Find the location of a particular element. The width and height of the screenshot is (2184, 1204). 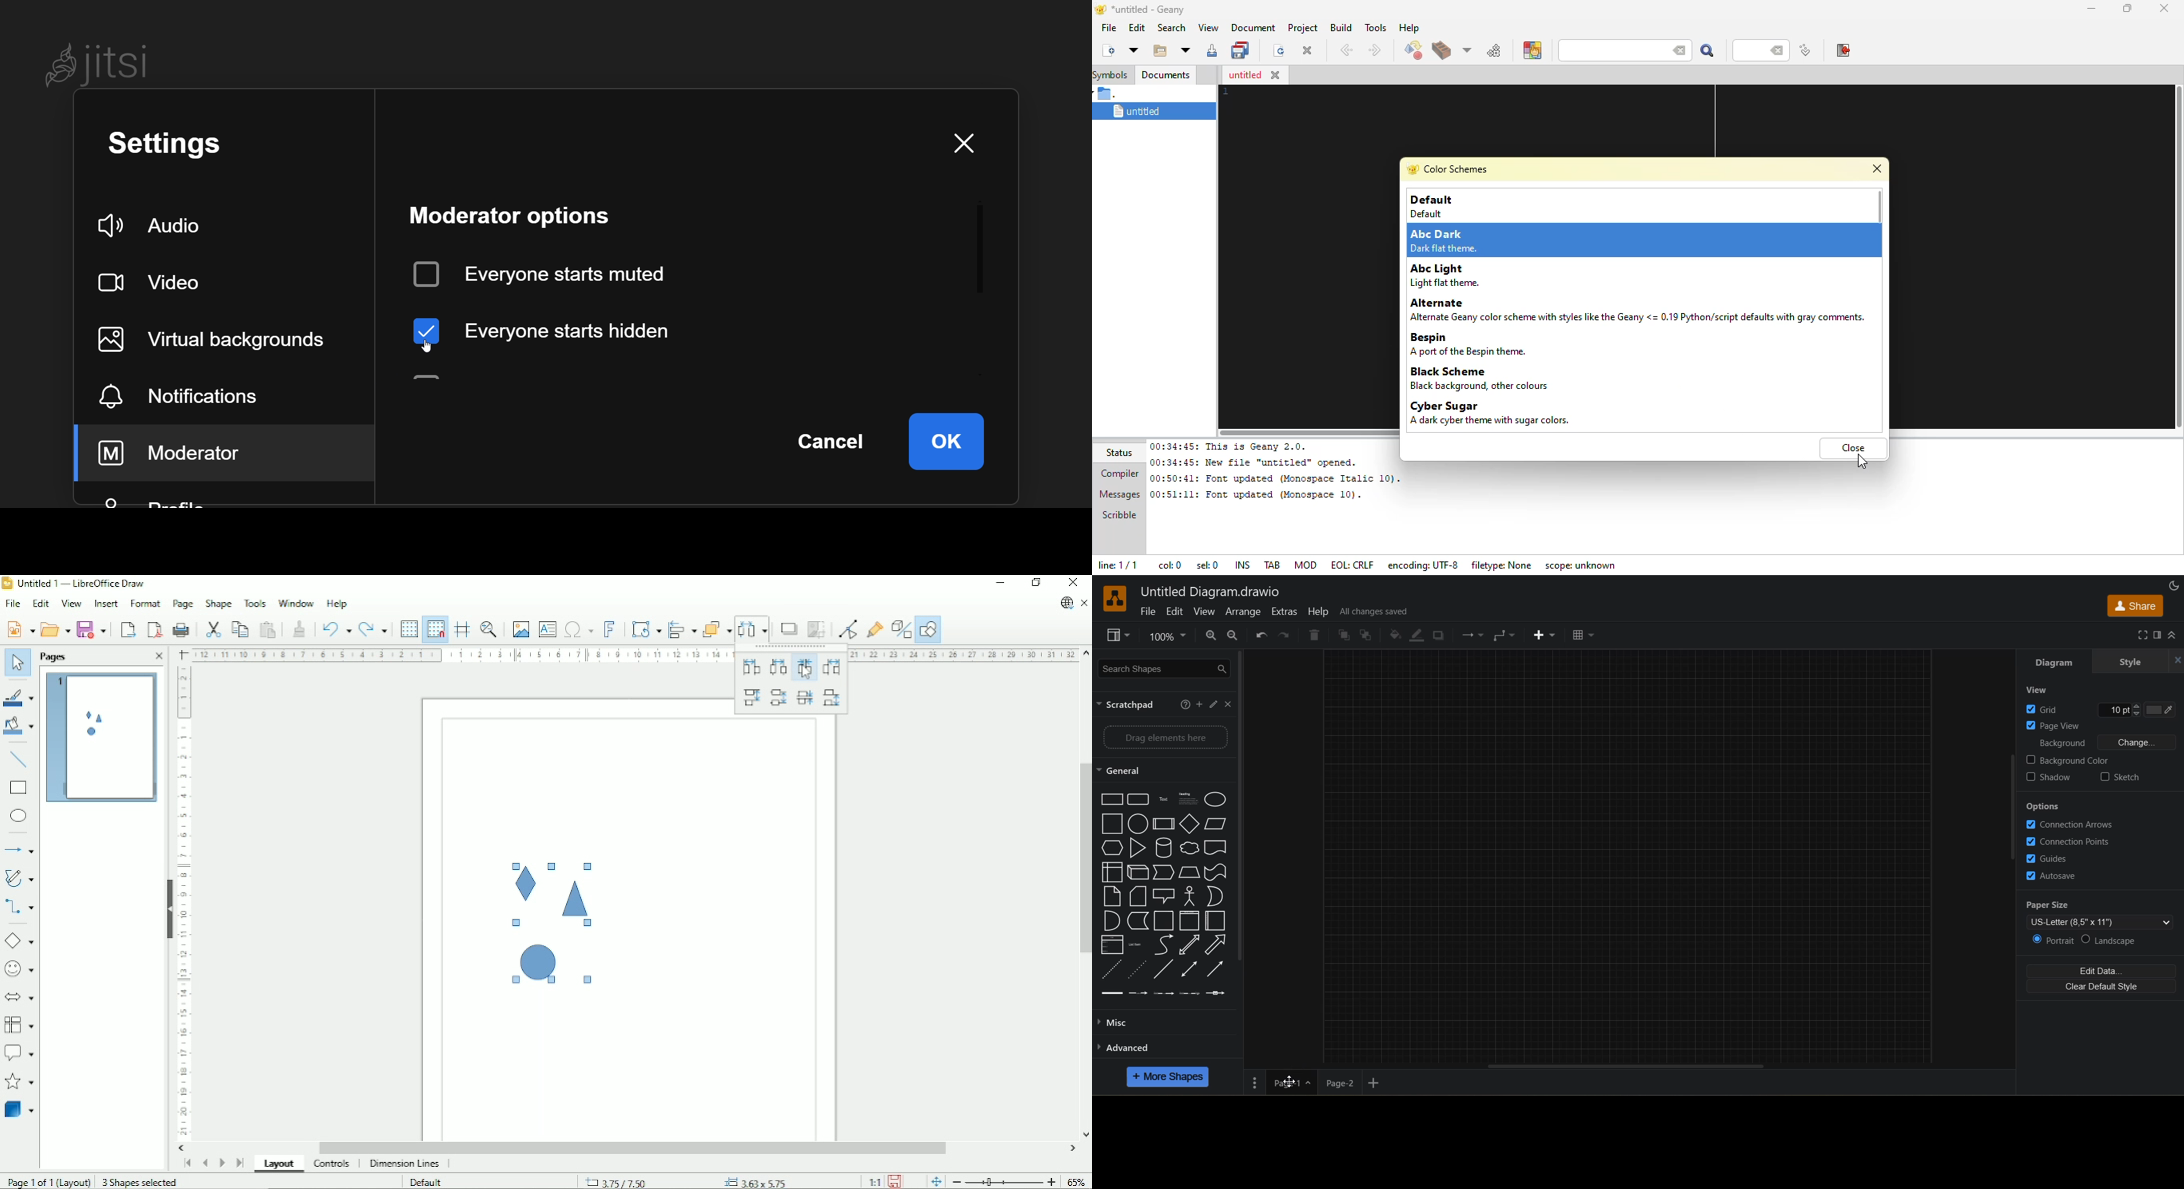

Vertically bottom is located at coordinates (833, 700).